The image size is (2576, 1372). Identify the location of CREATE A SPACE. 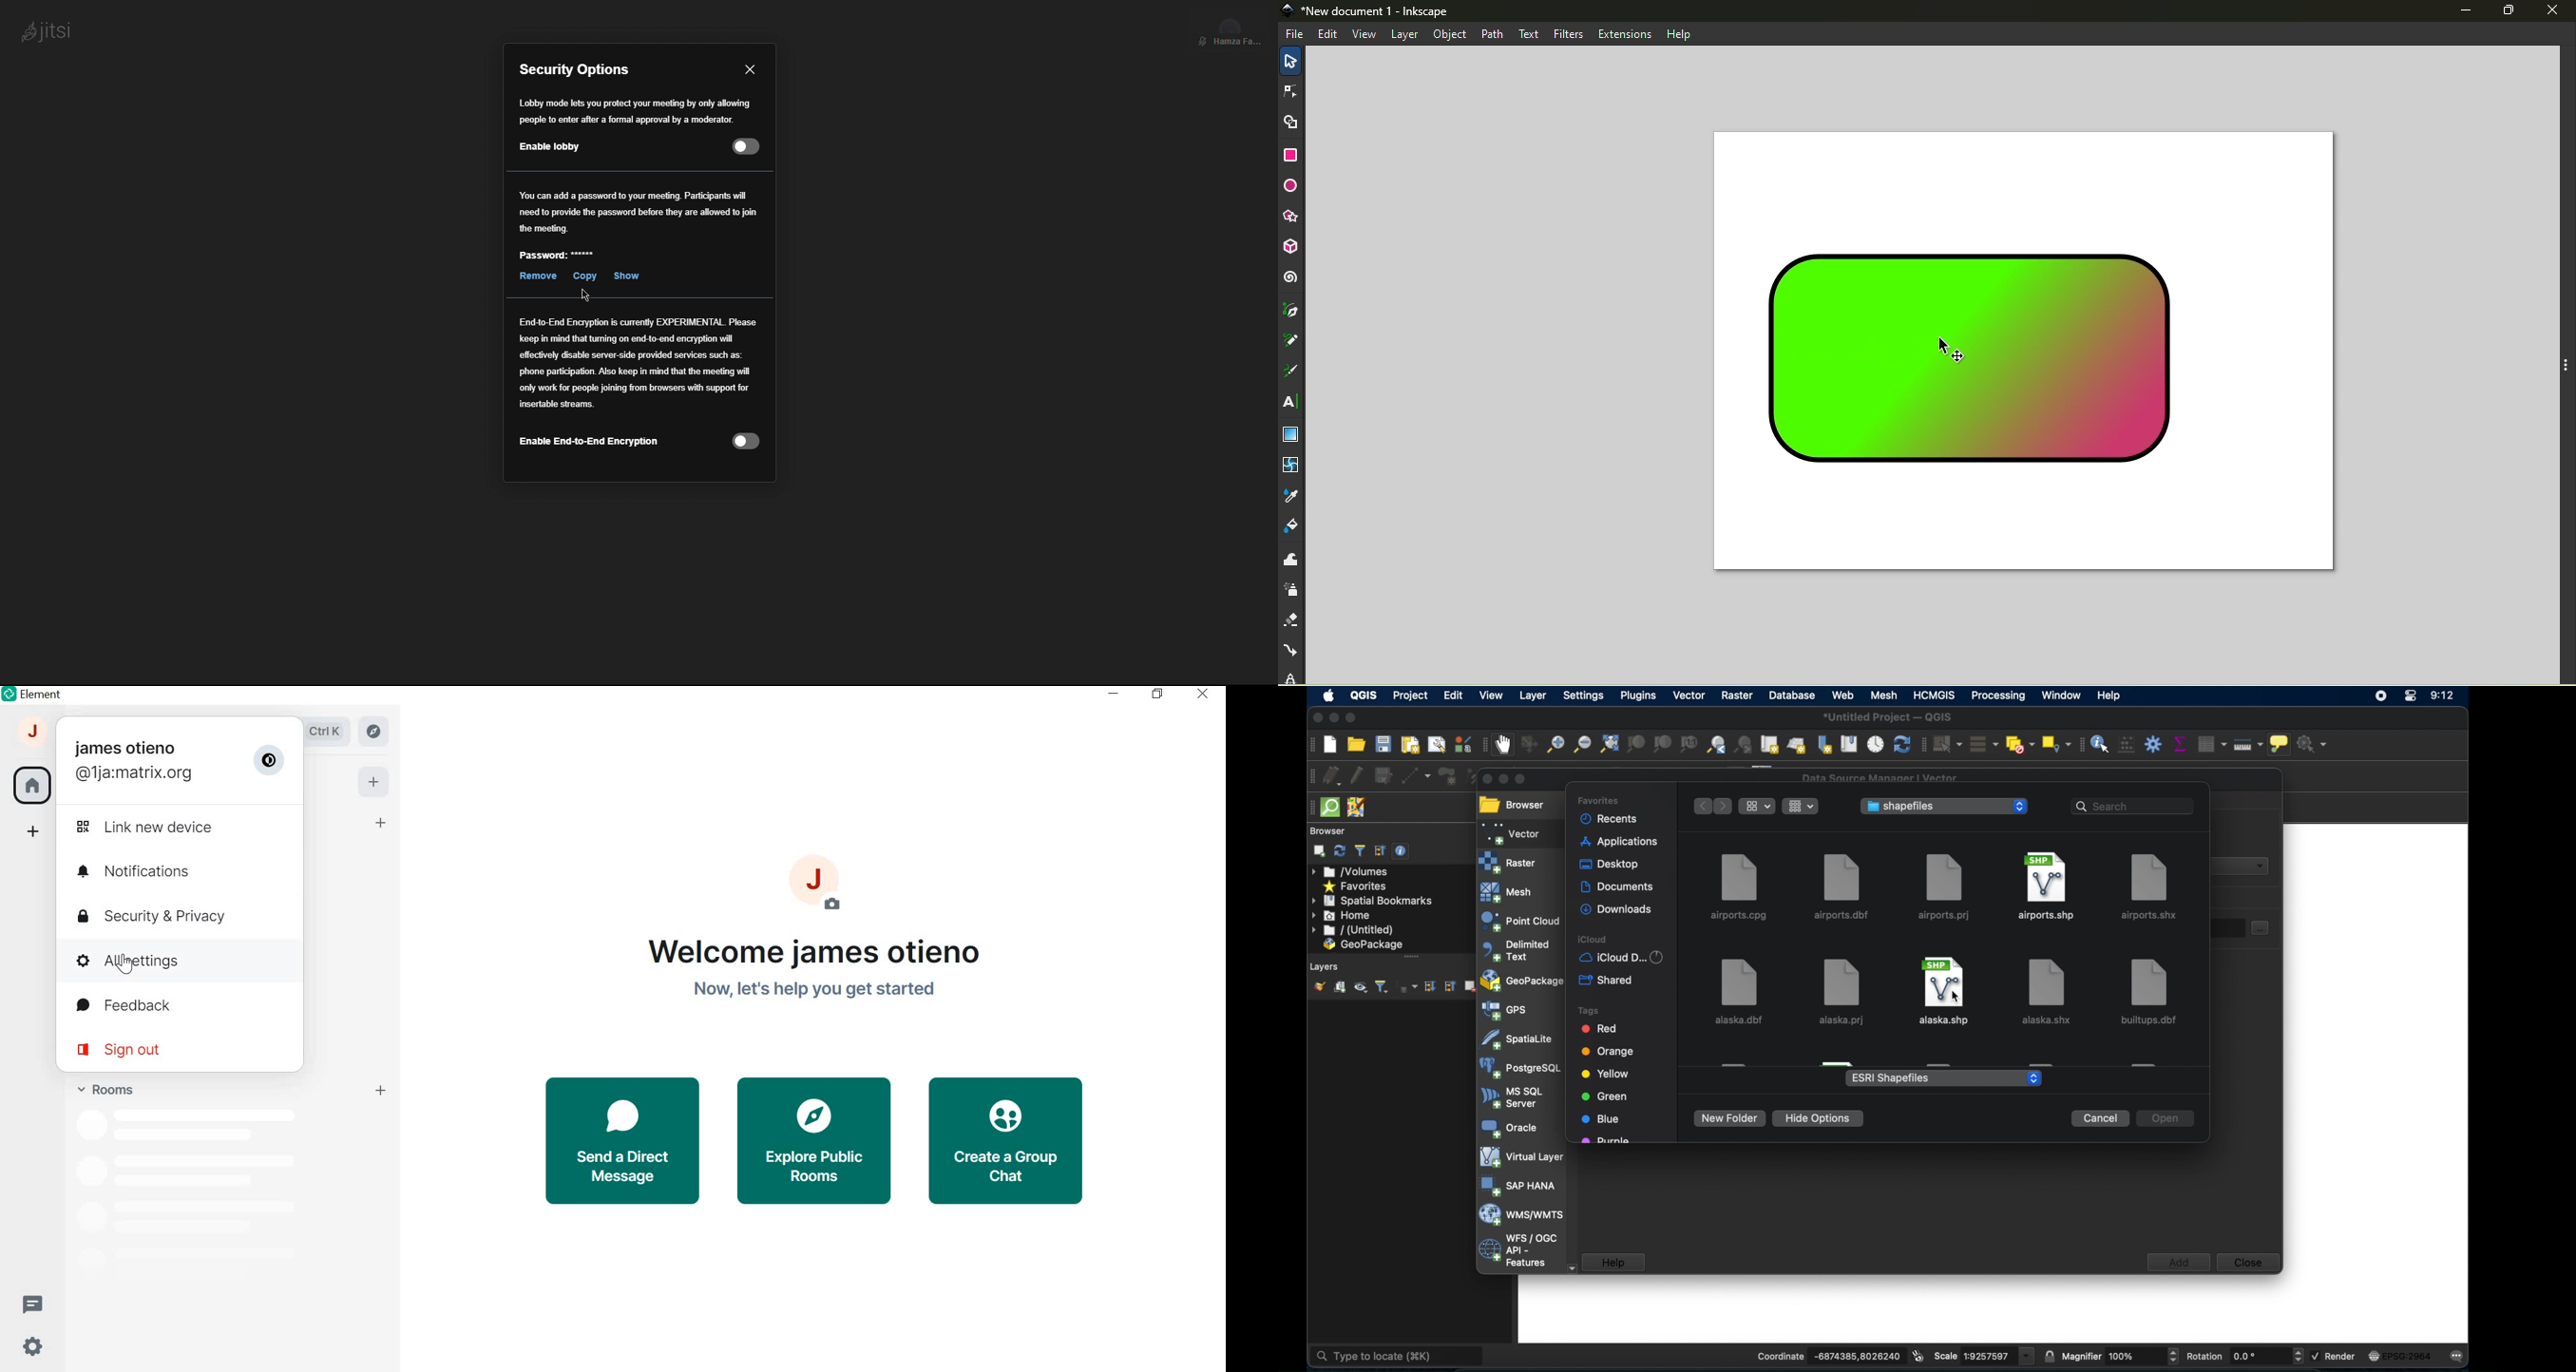
(34, 834).